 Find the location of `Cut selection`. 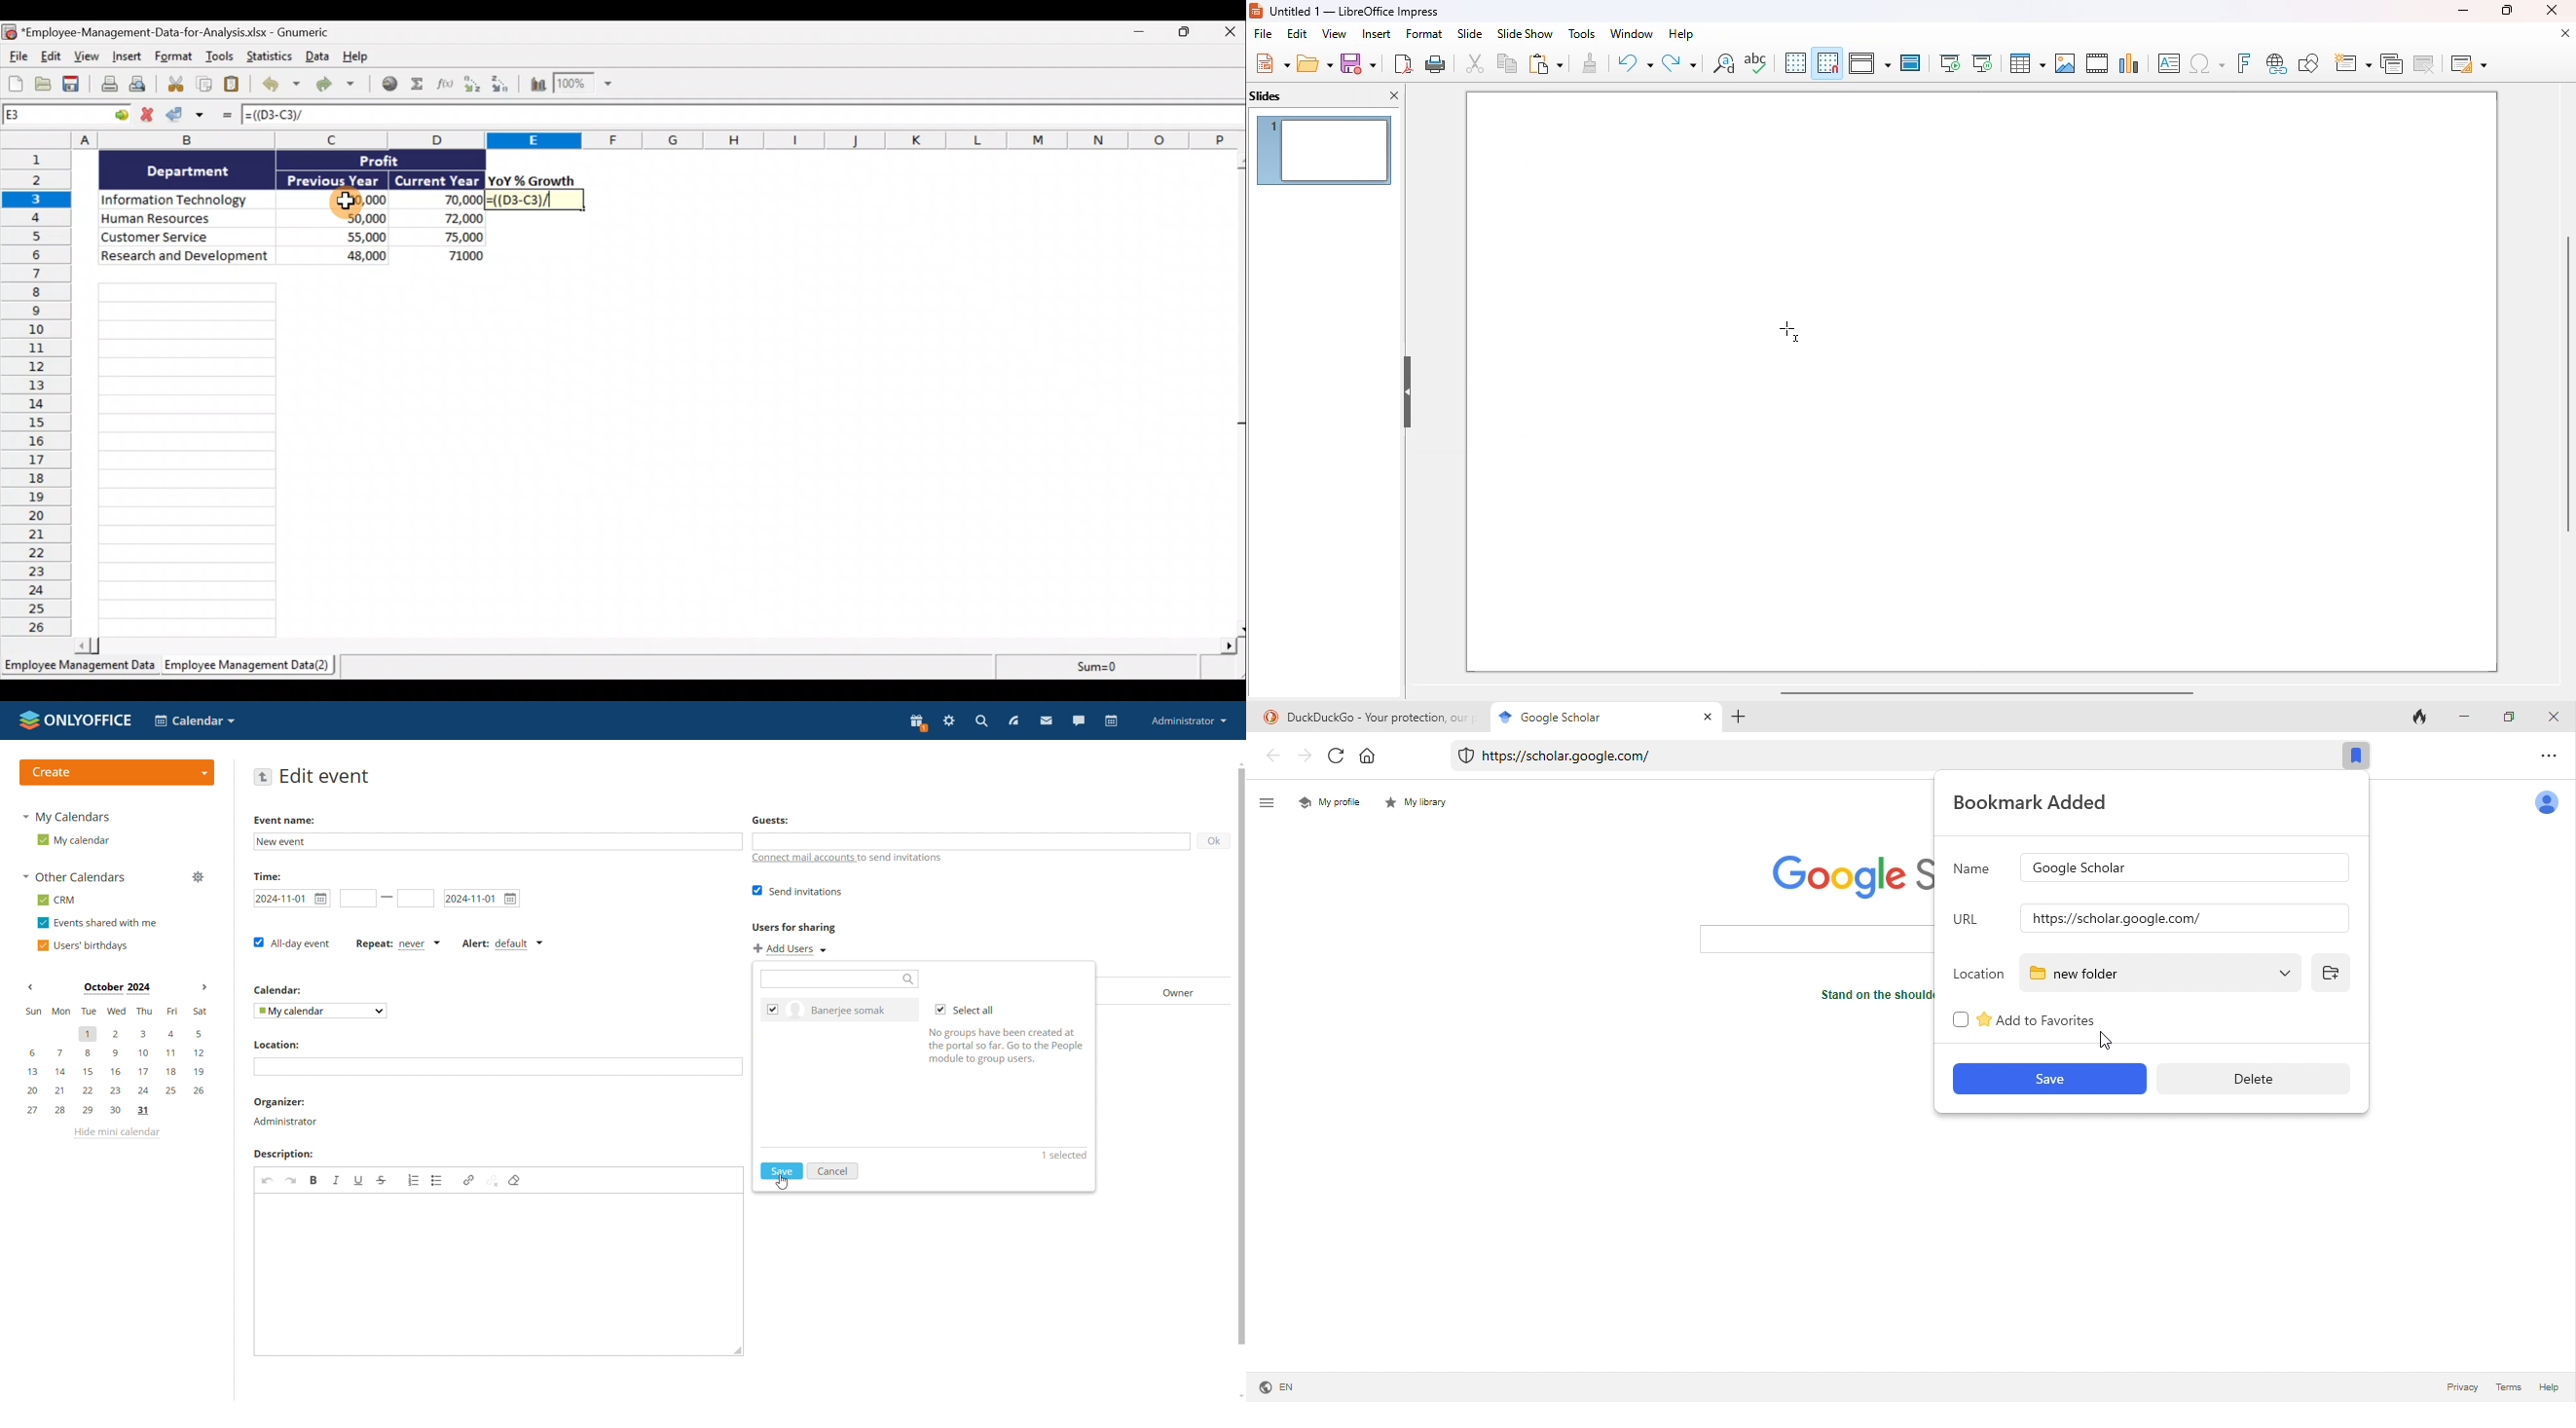

Cut selection is located at coordinates (172, 85).